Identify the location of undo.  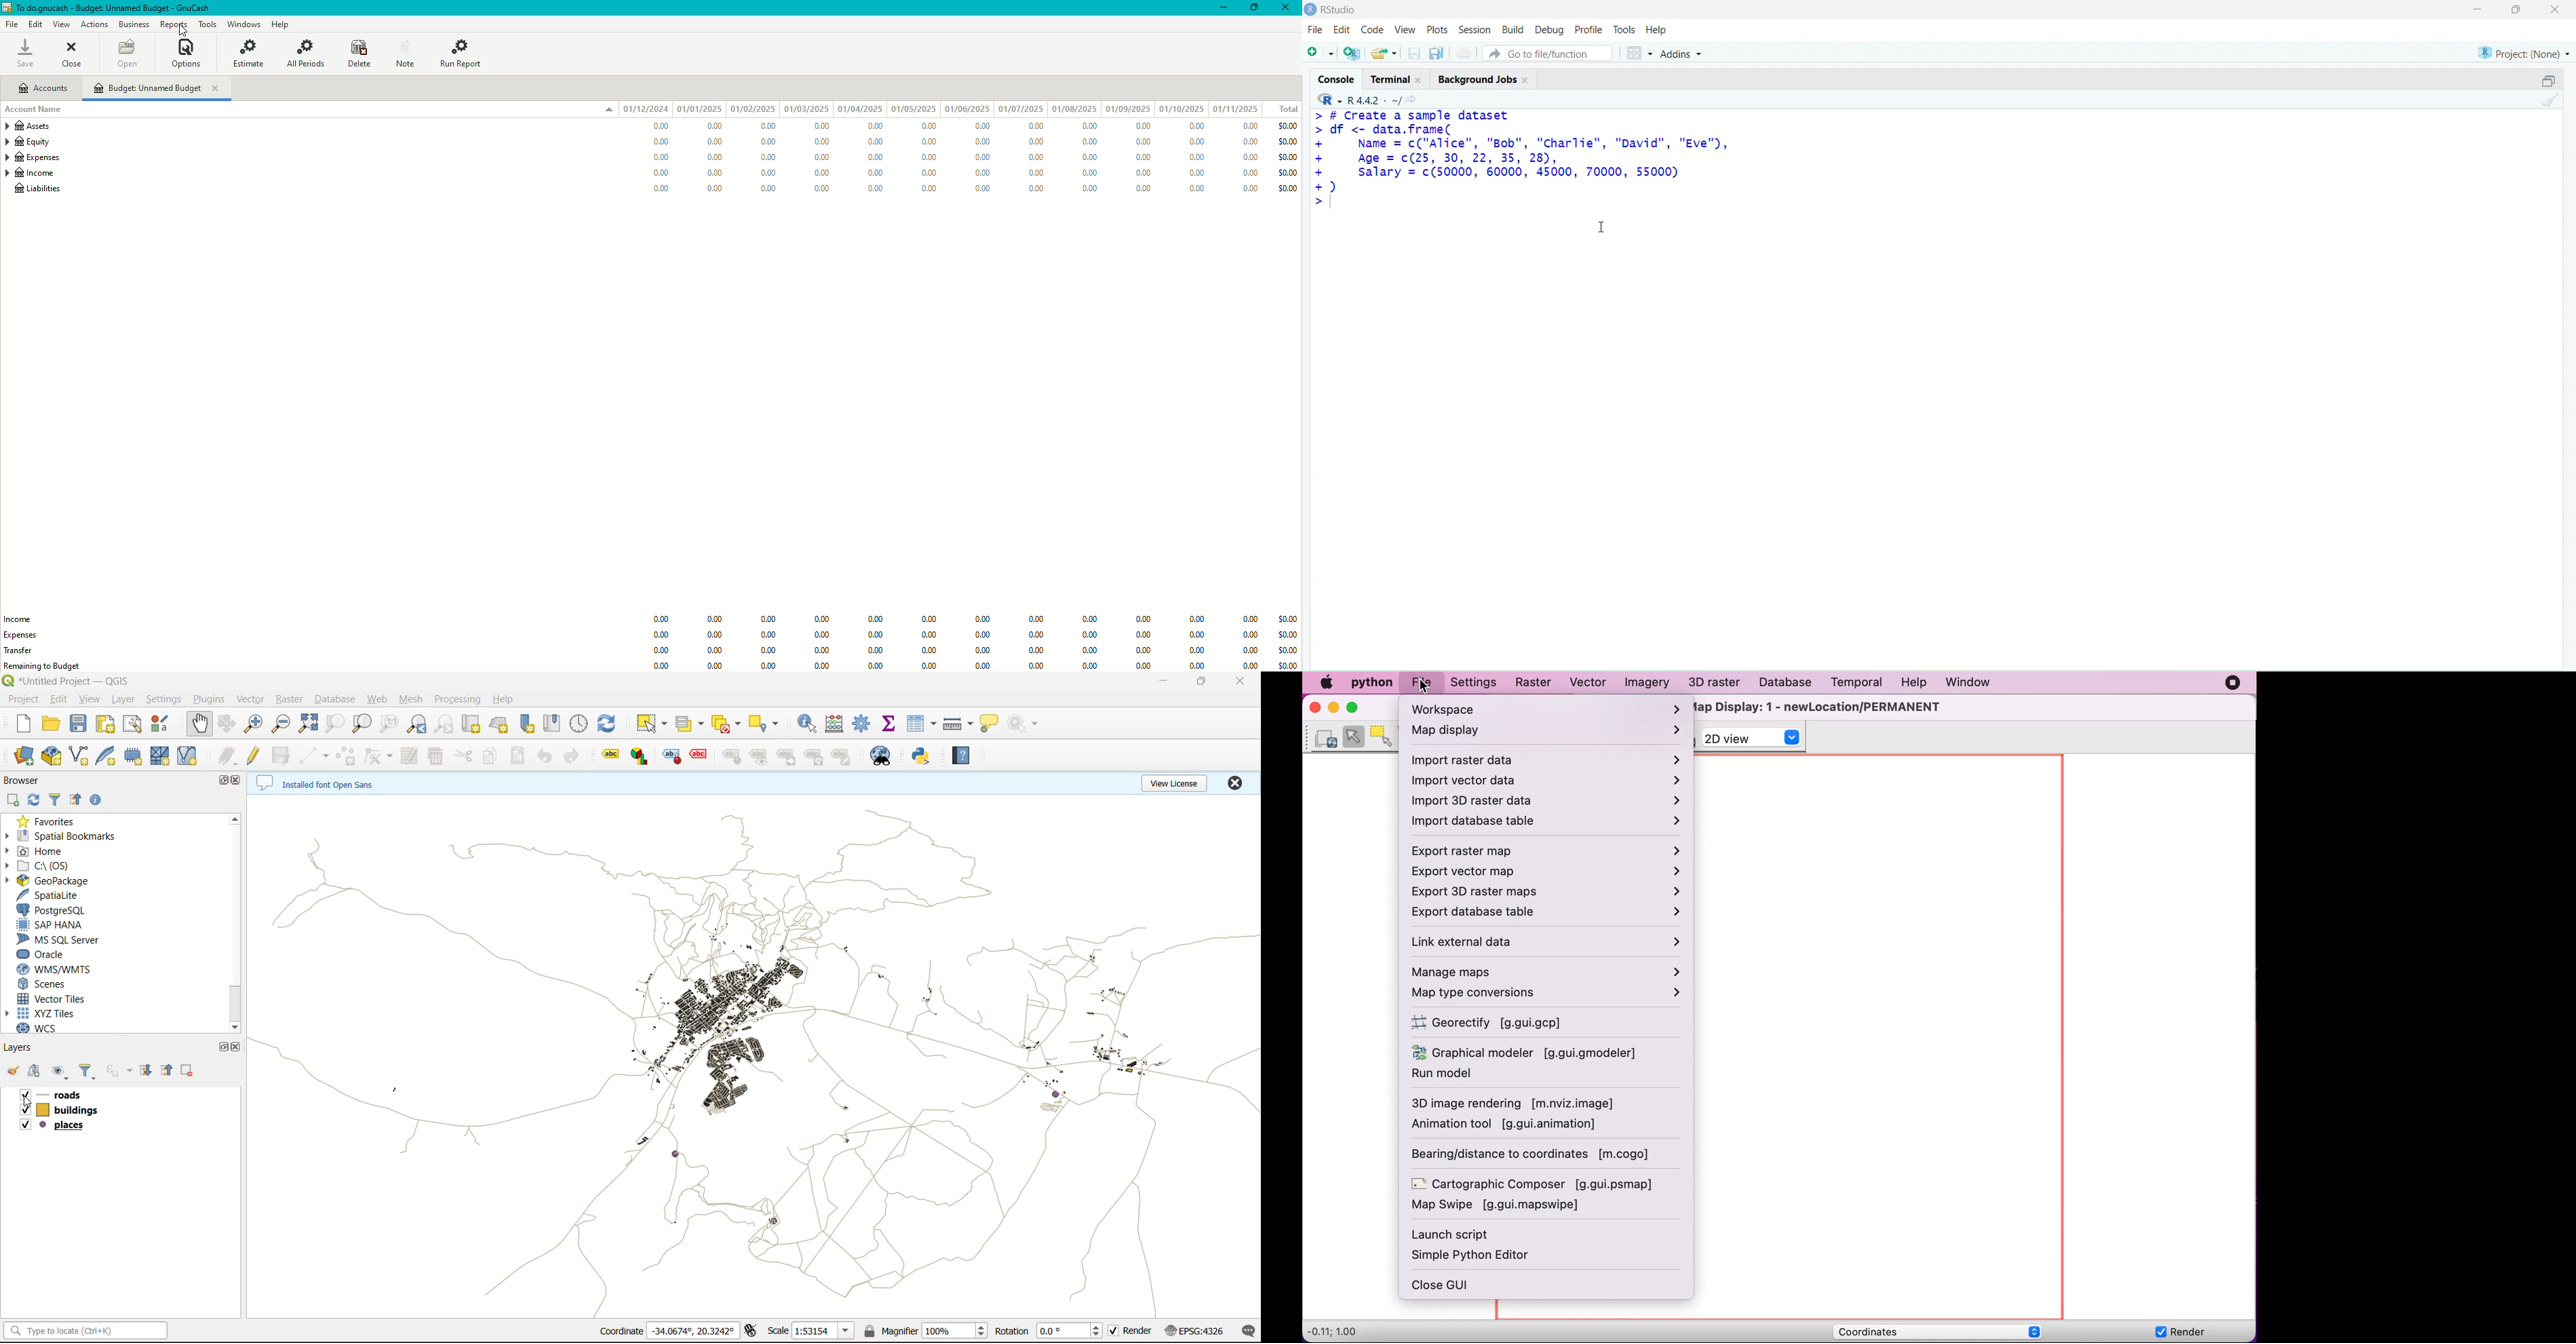
(547, 760).